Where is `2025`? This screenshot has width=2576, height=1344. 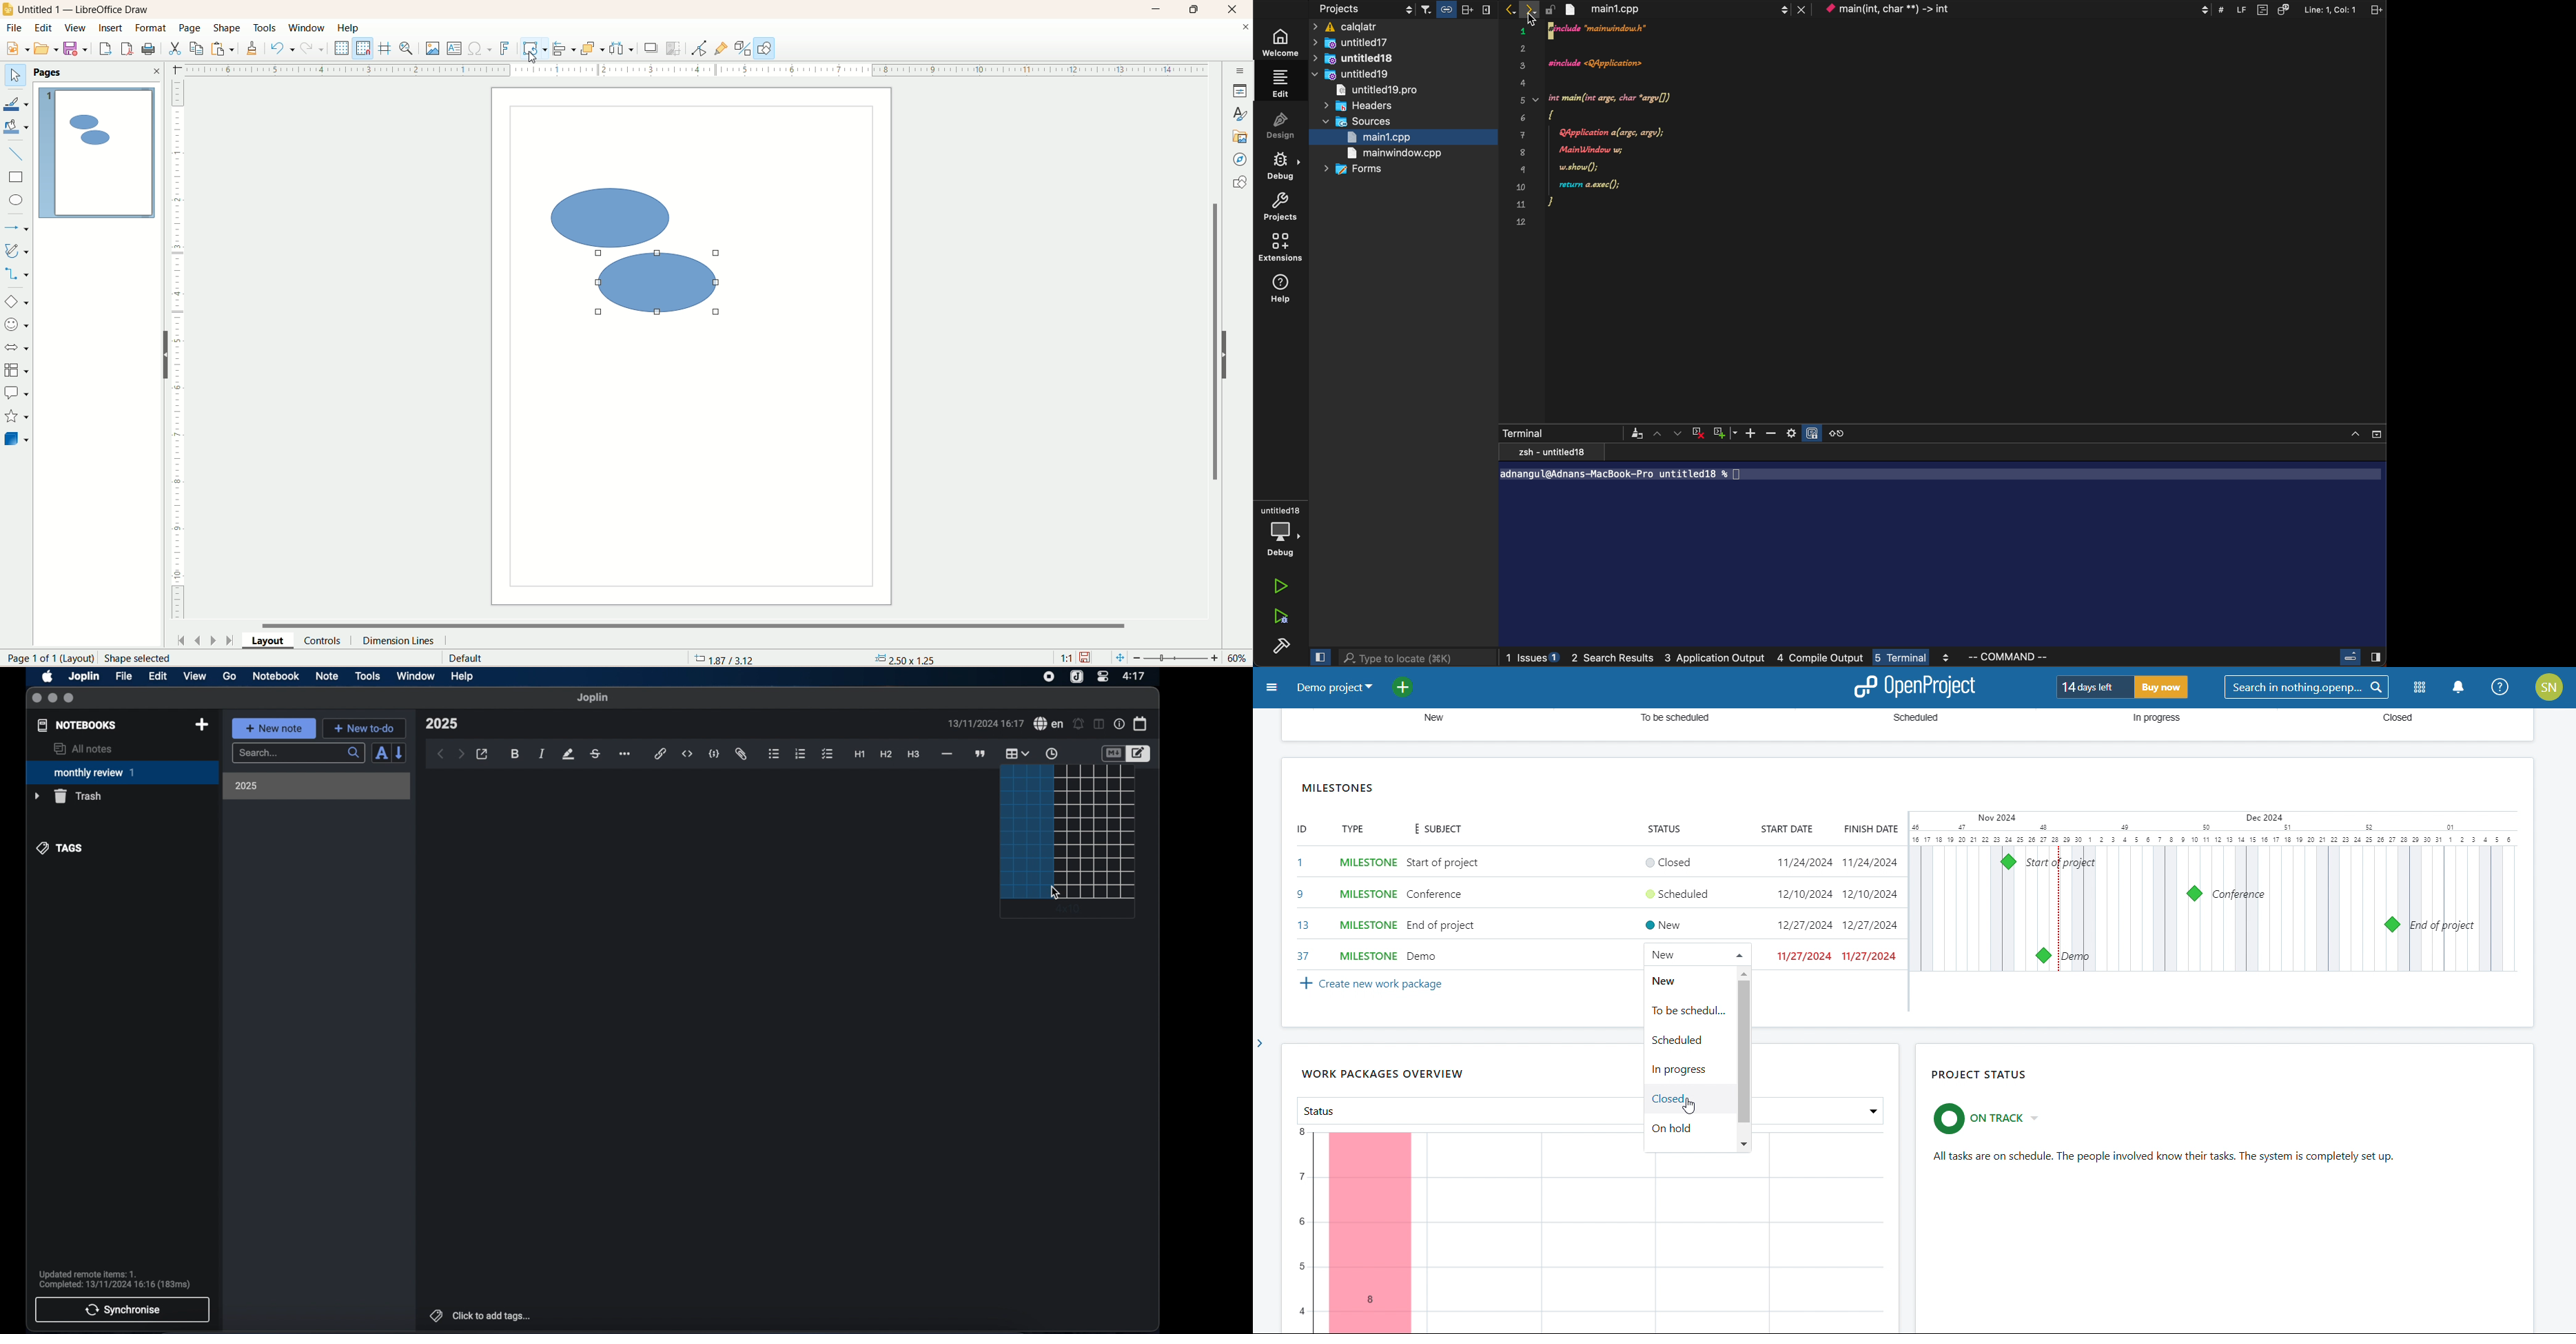 2025 is located at coordinates (246, 786).